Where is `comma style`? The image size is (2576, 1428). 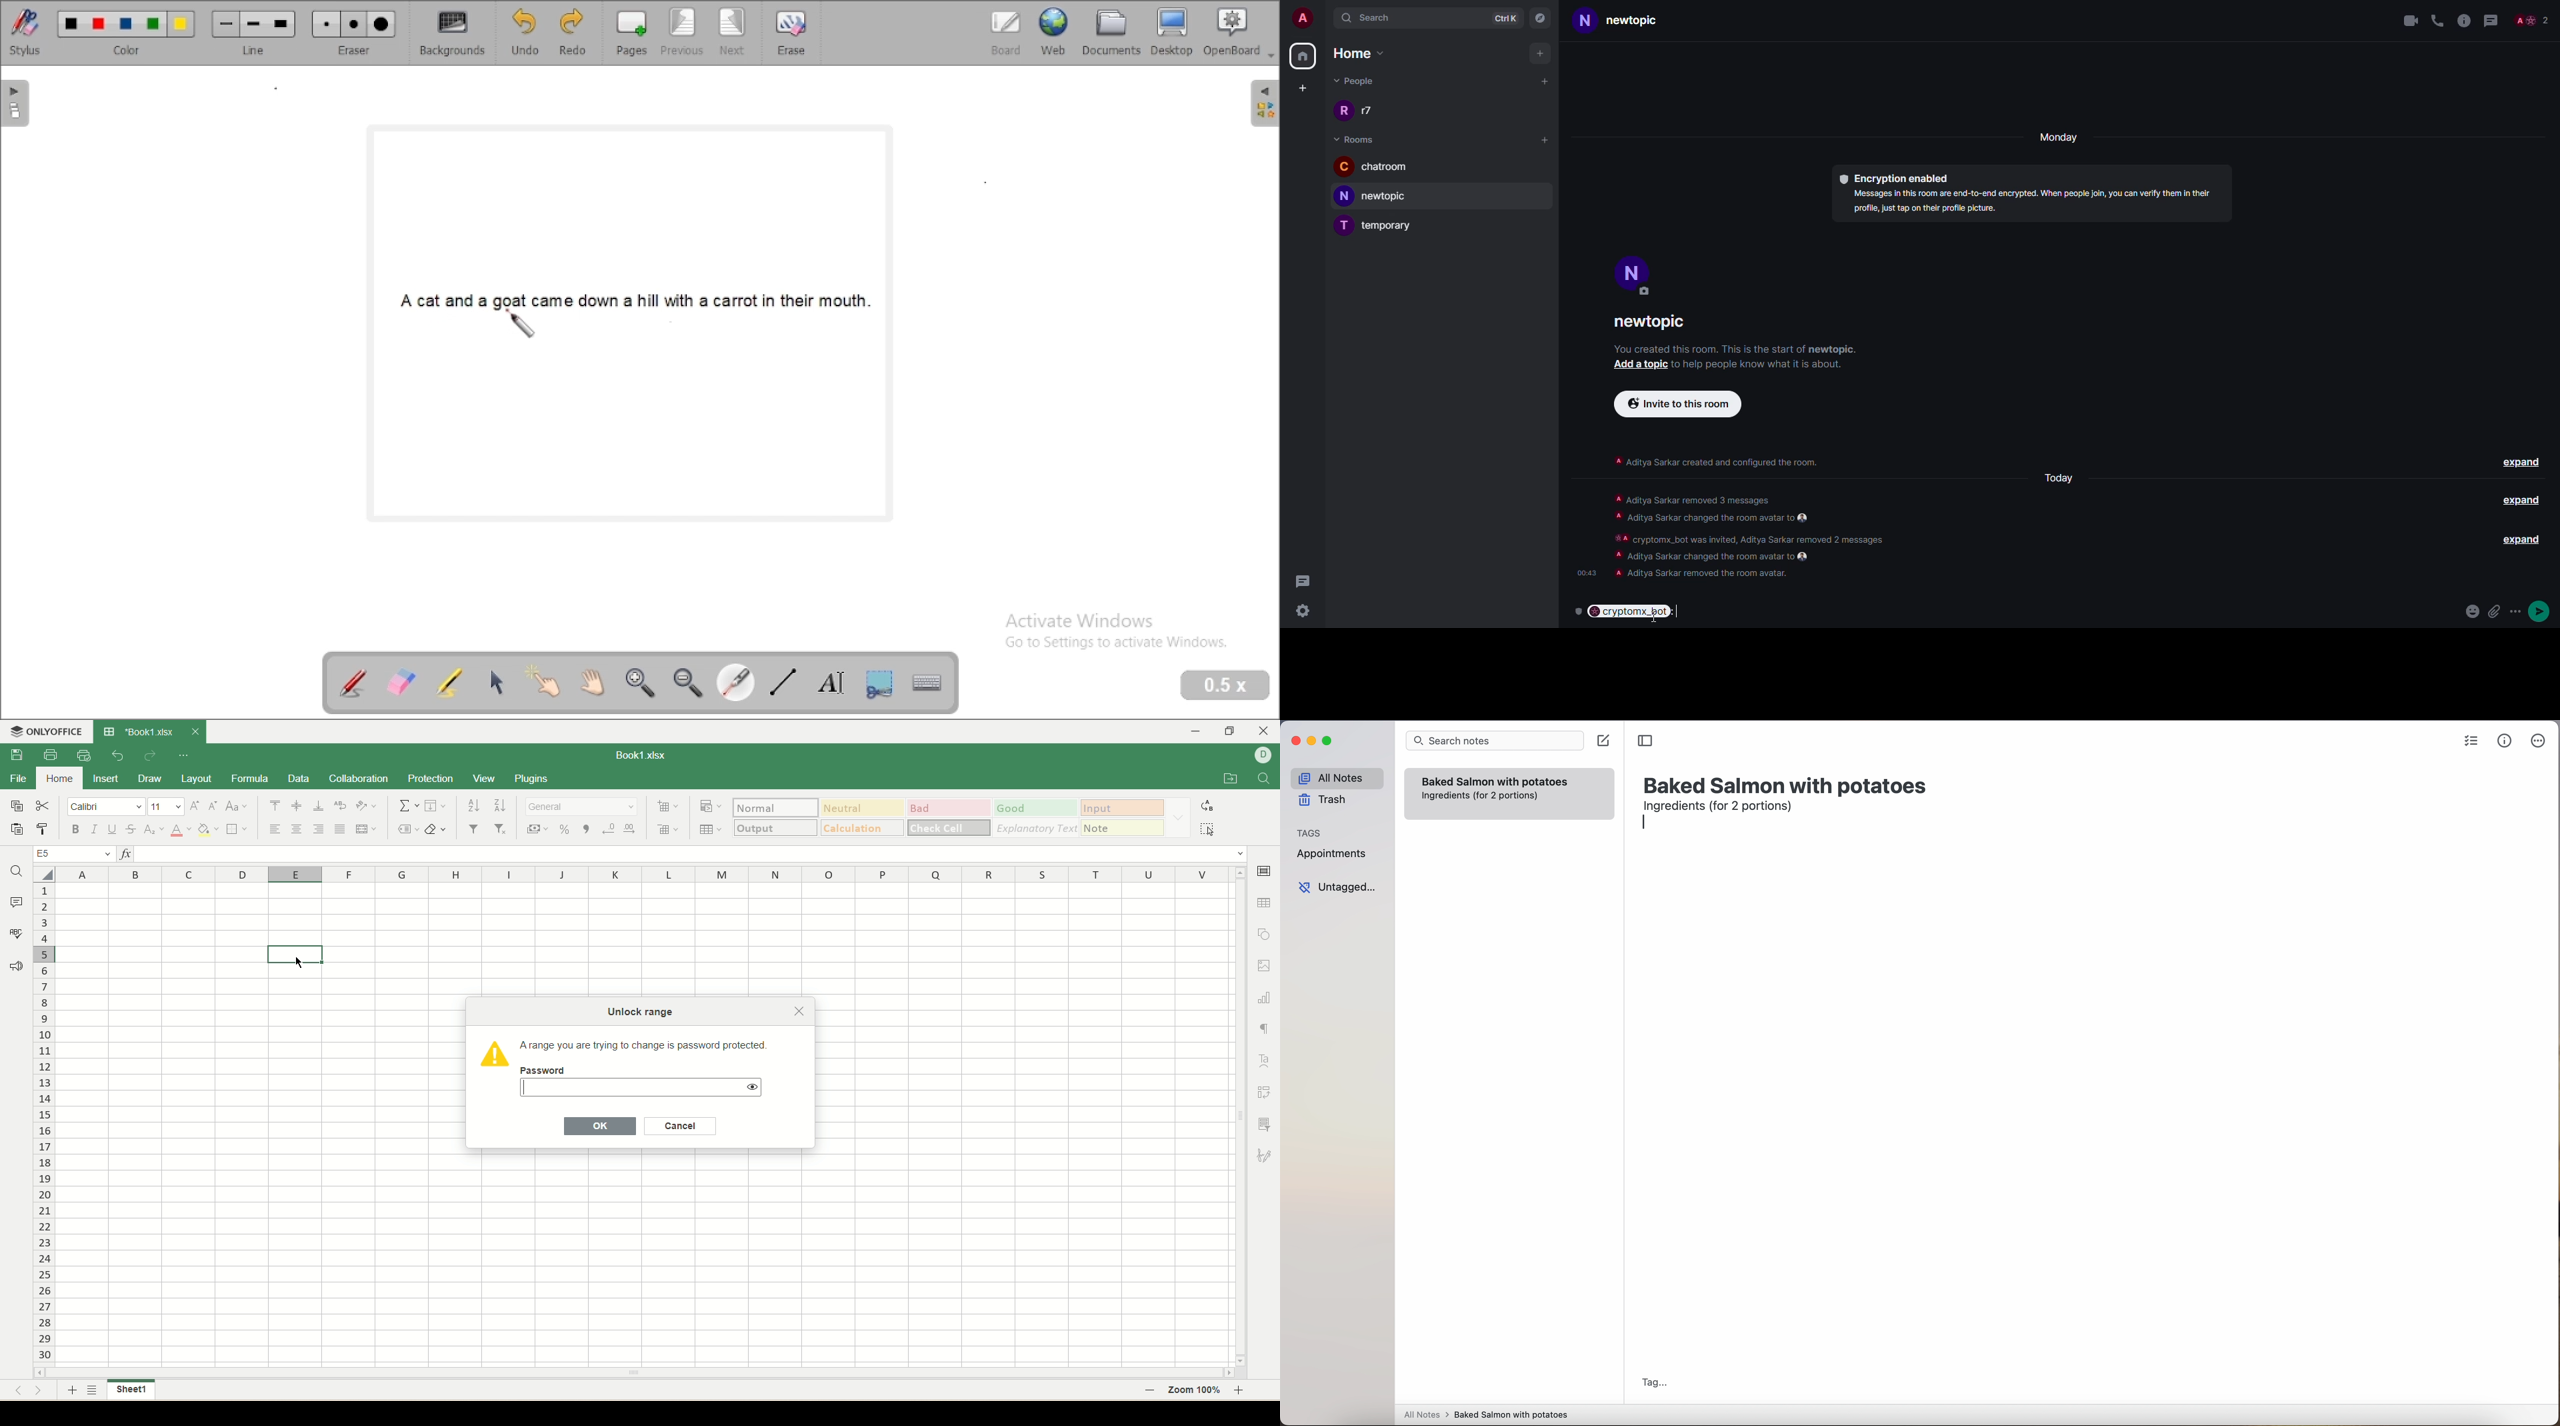 comma style is located at coordinates (583, 829).